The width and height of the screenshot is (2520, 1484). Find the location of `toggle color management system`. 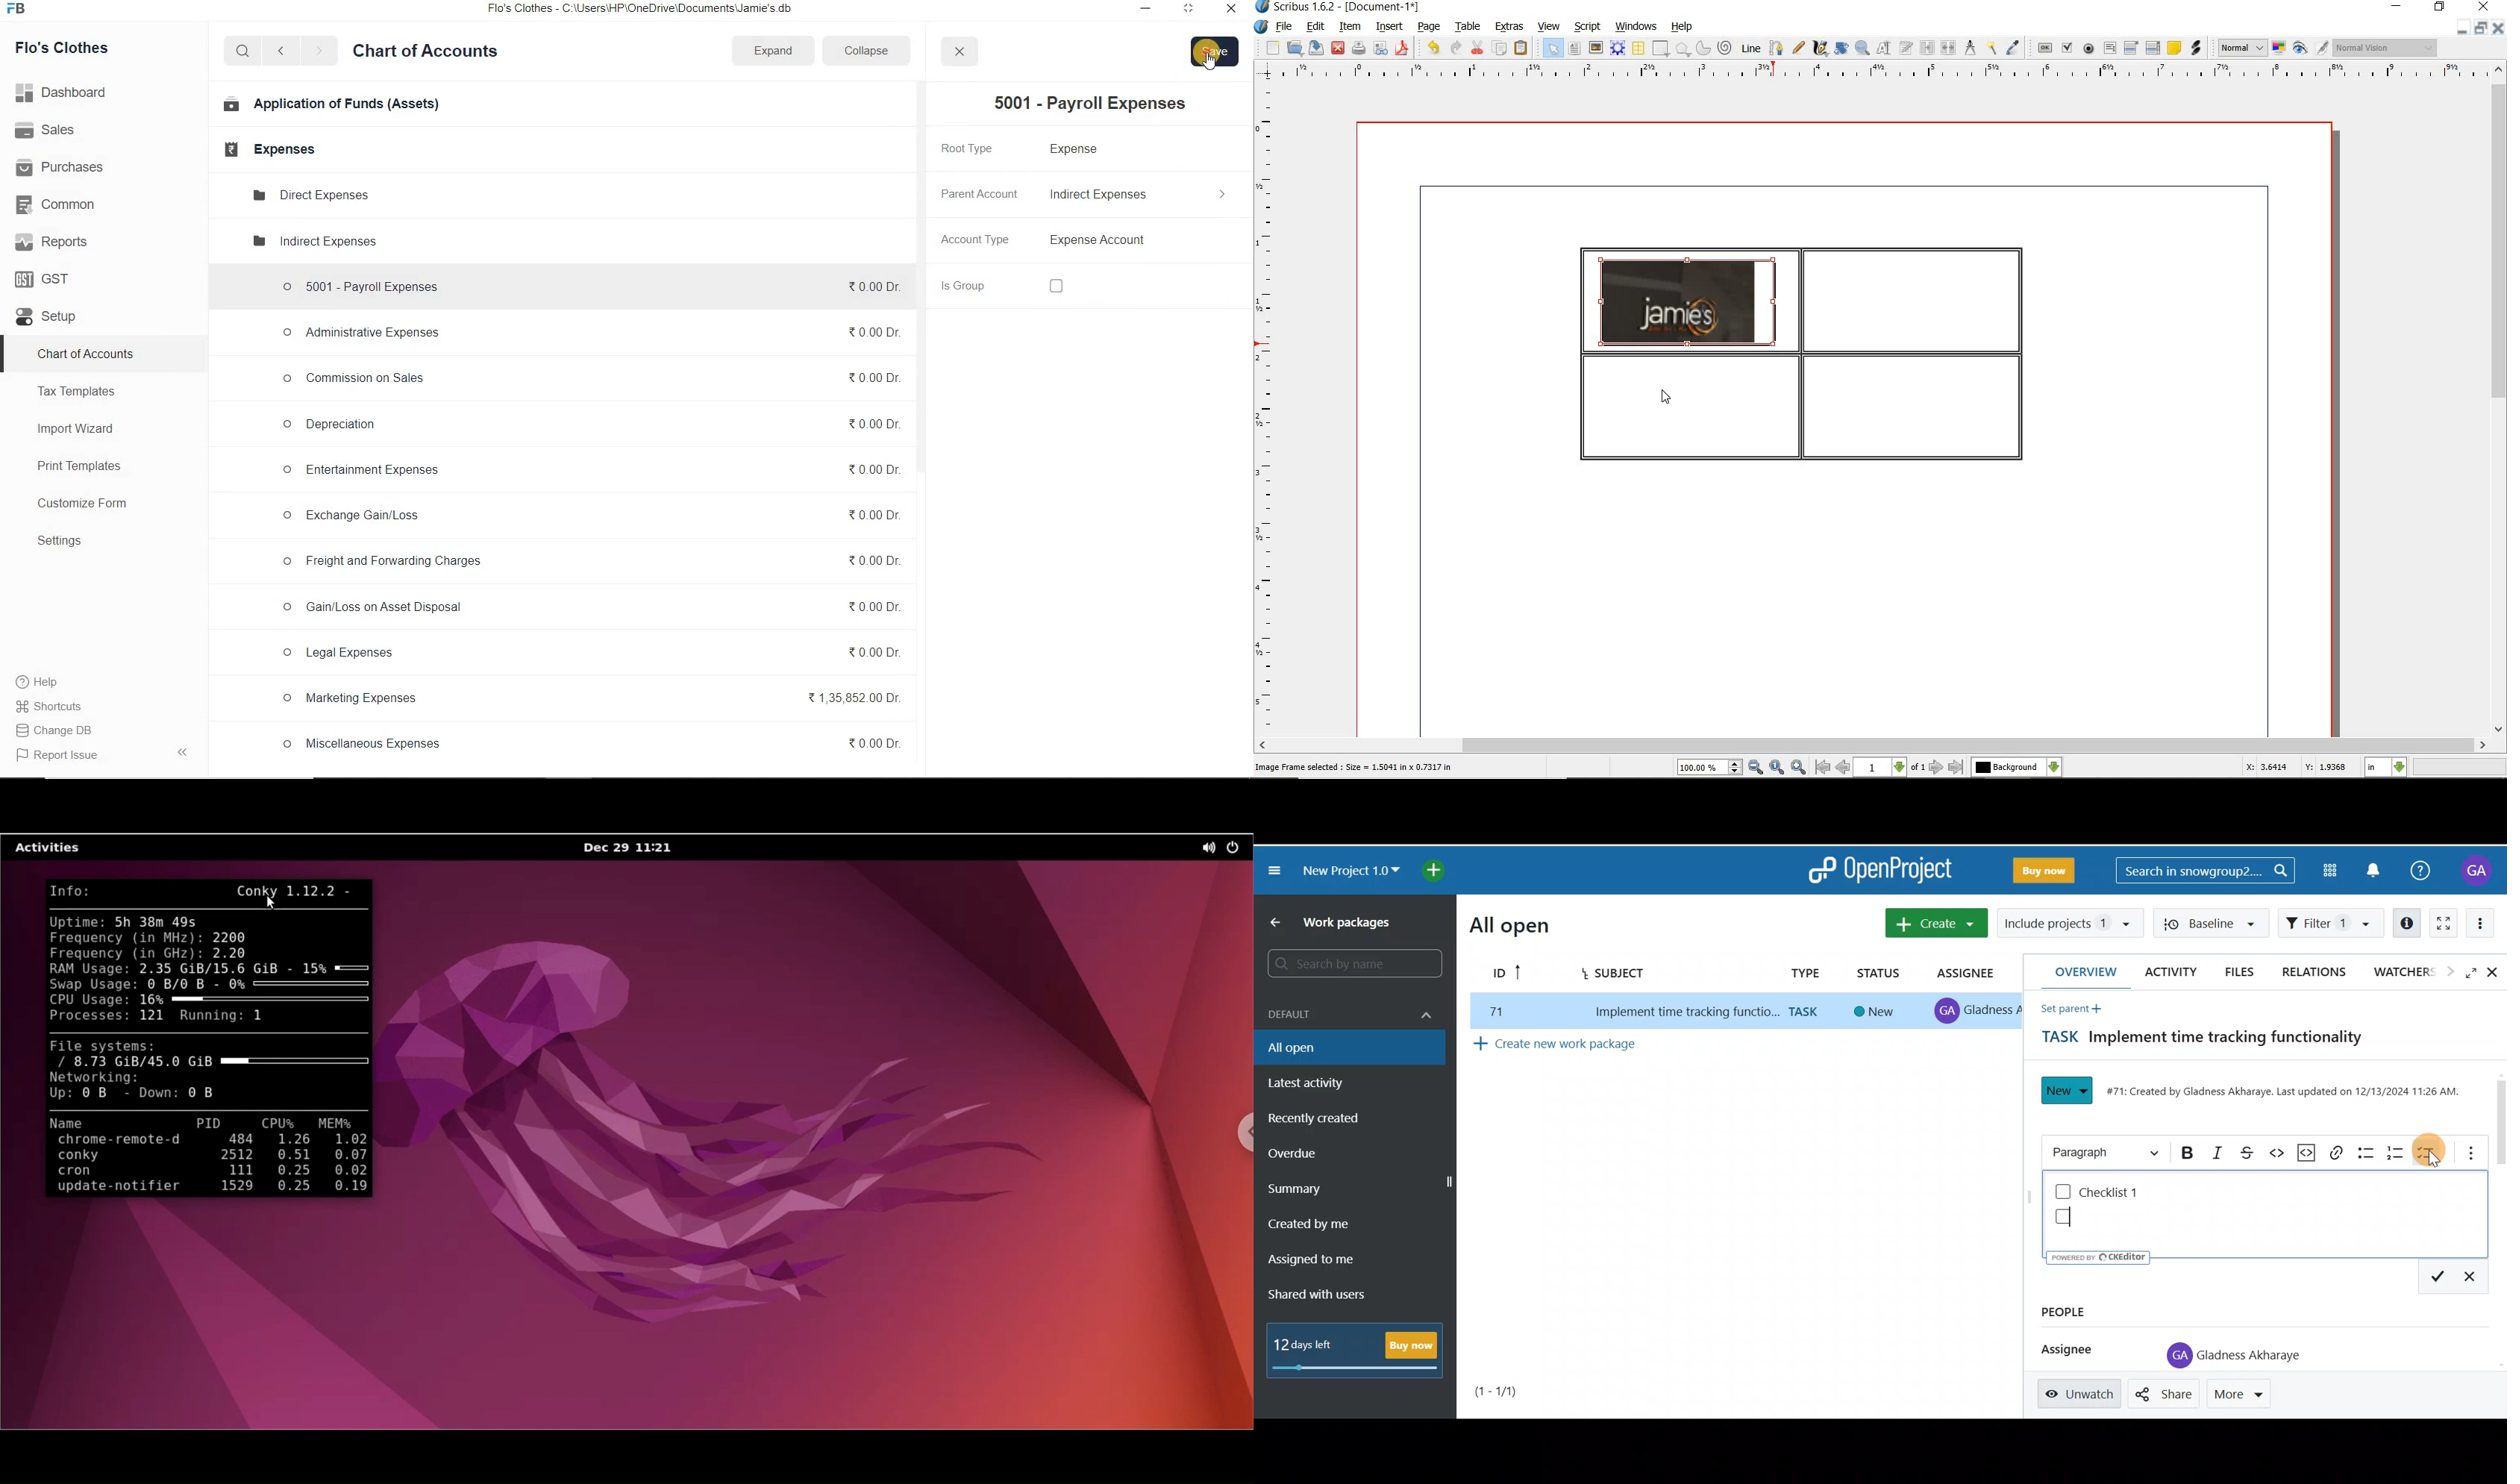

toggle color management system is located at coordinates (2280, 49).